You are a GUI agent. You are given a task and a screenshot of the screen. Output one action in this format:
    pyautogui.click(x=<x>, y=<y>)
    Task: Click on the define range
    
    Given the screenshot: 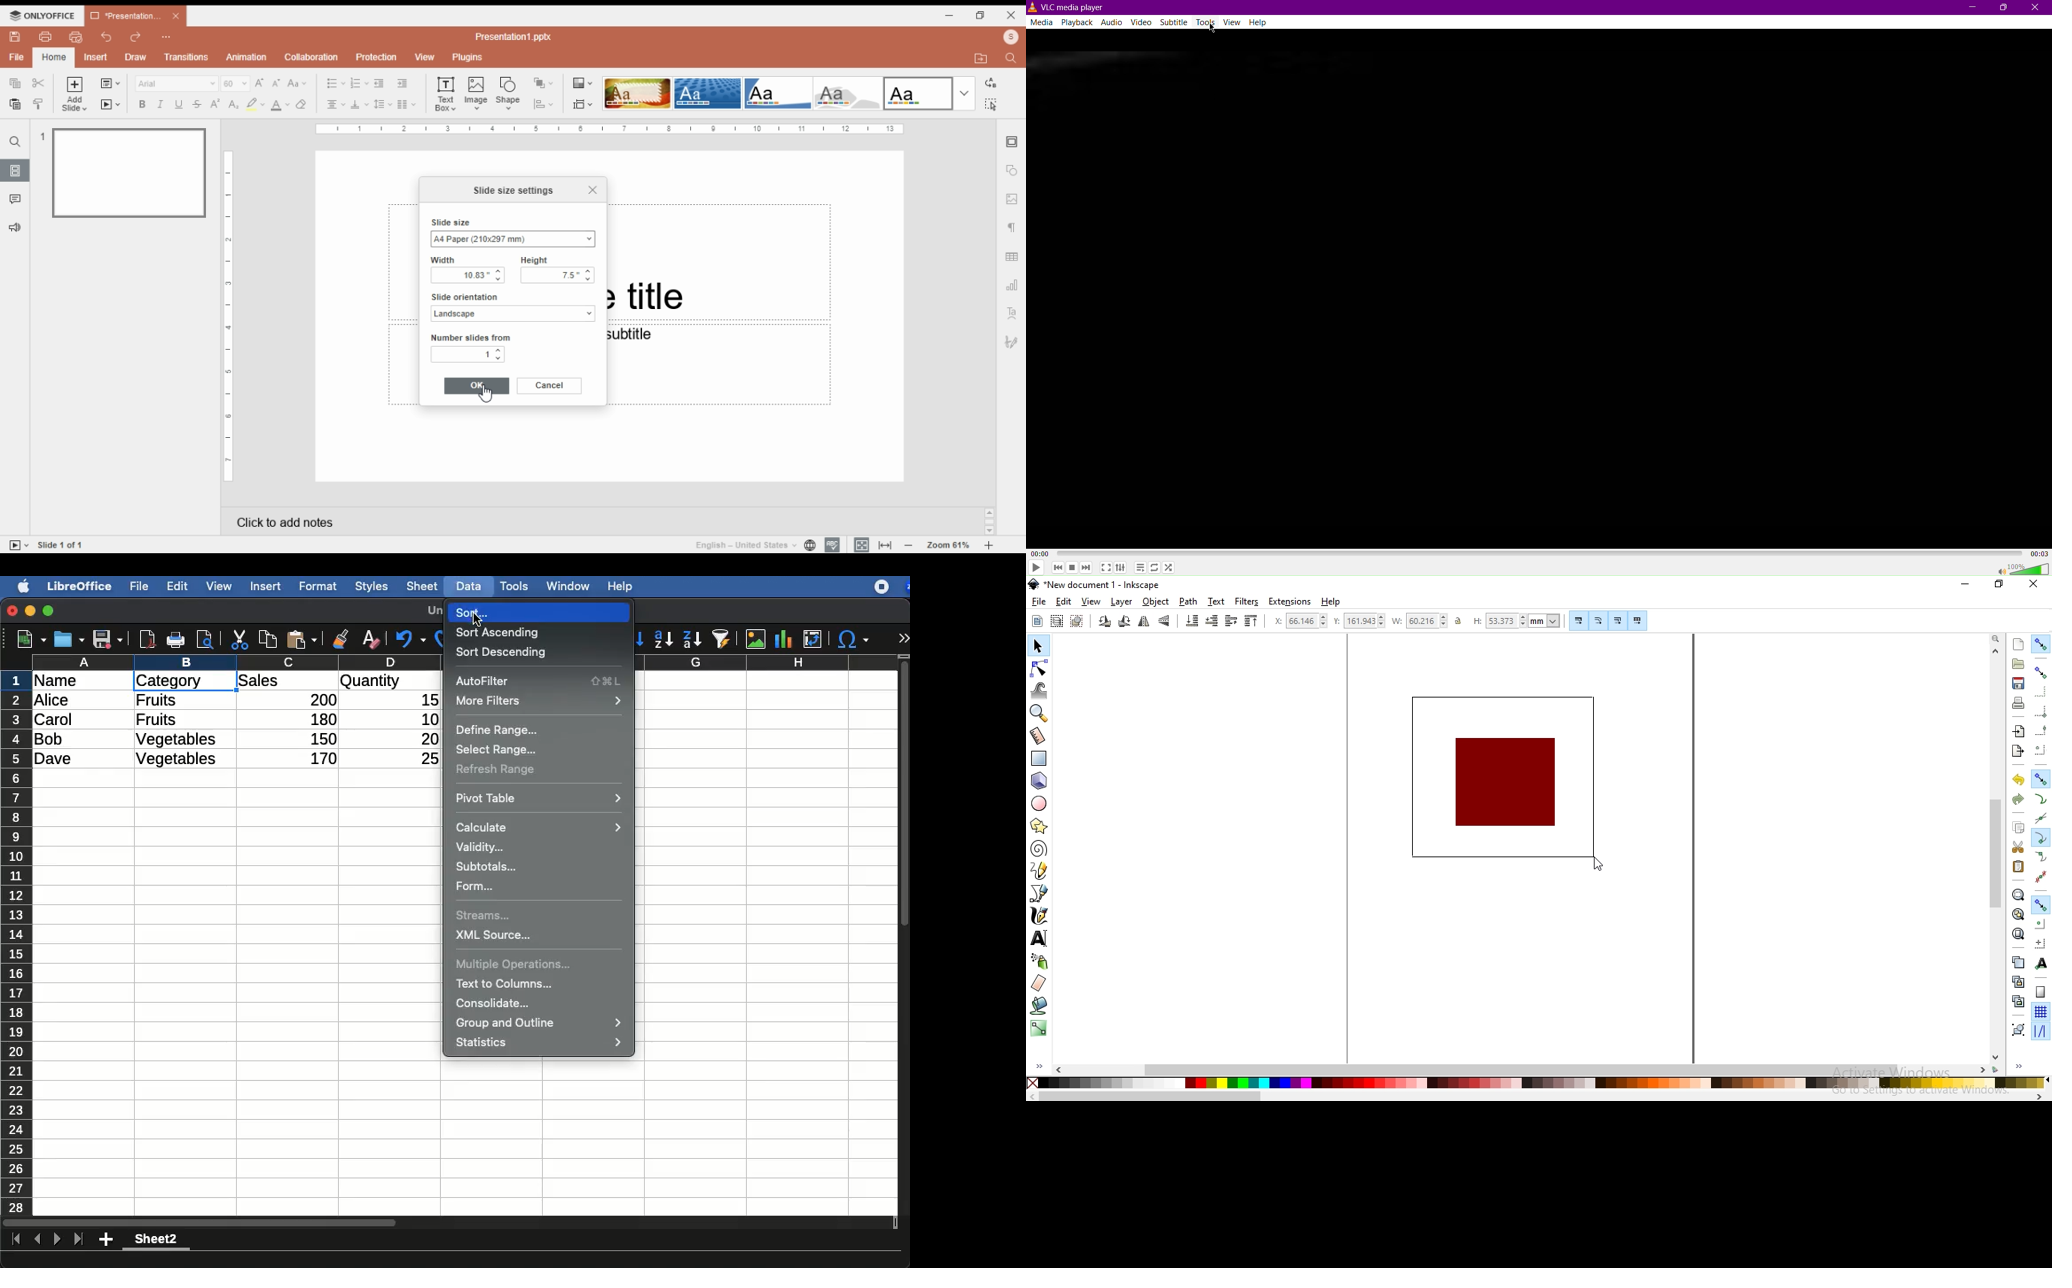 What is the action you would take?
    pyautogui.click(x=499, y=730)
    